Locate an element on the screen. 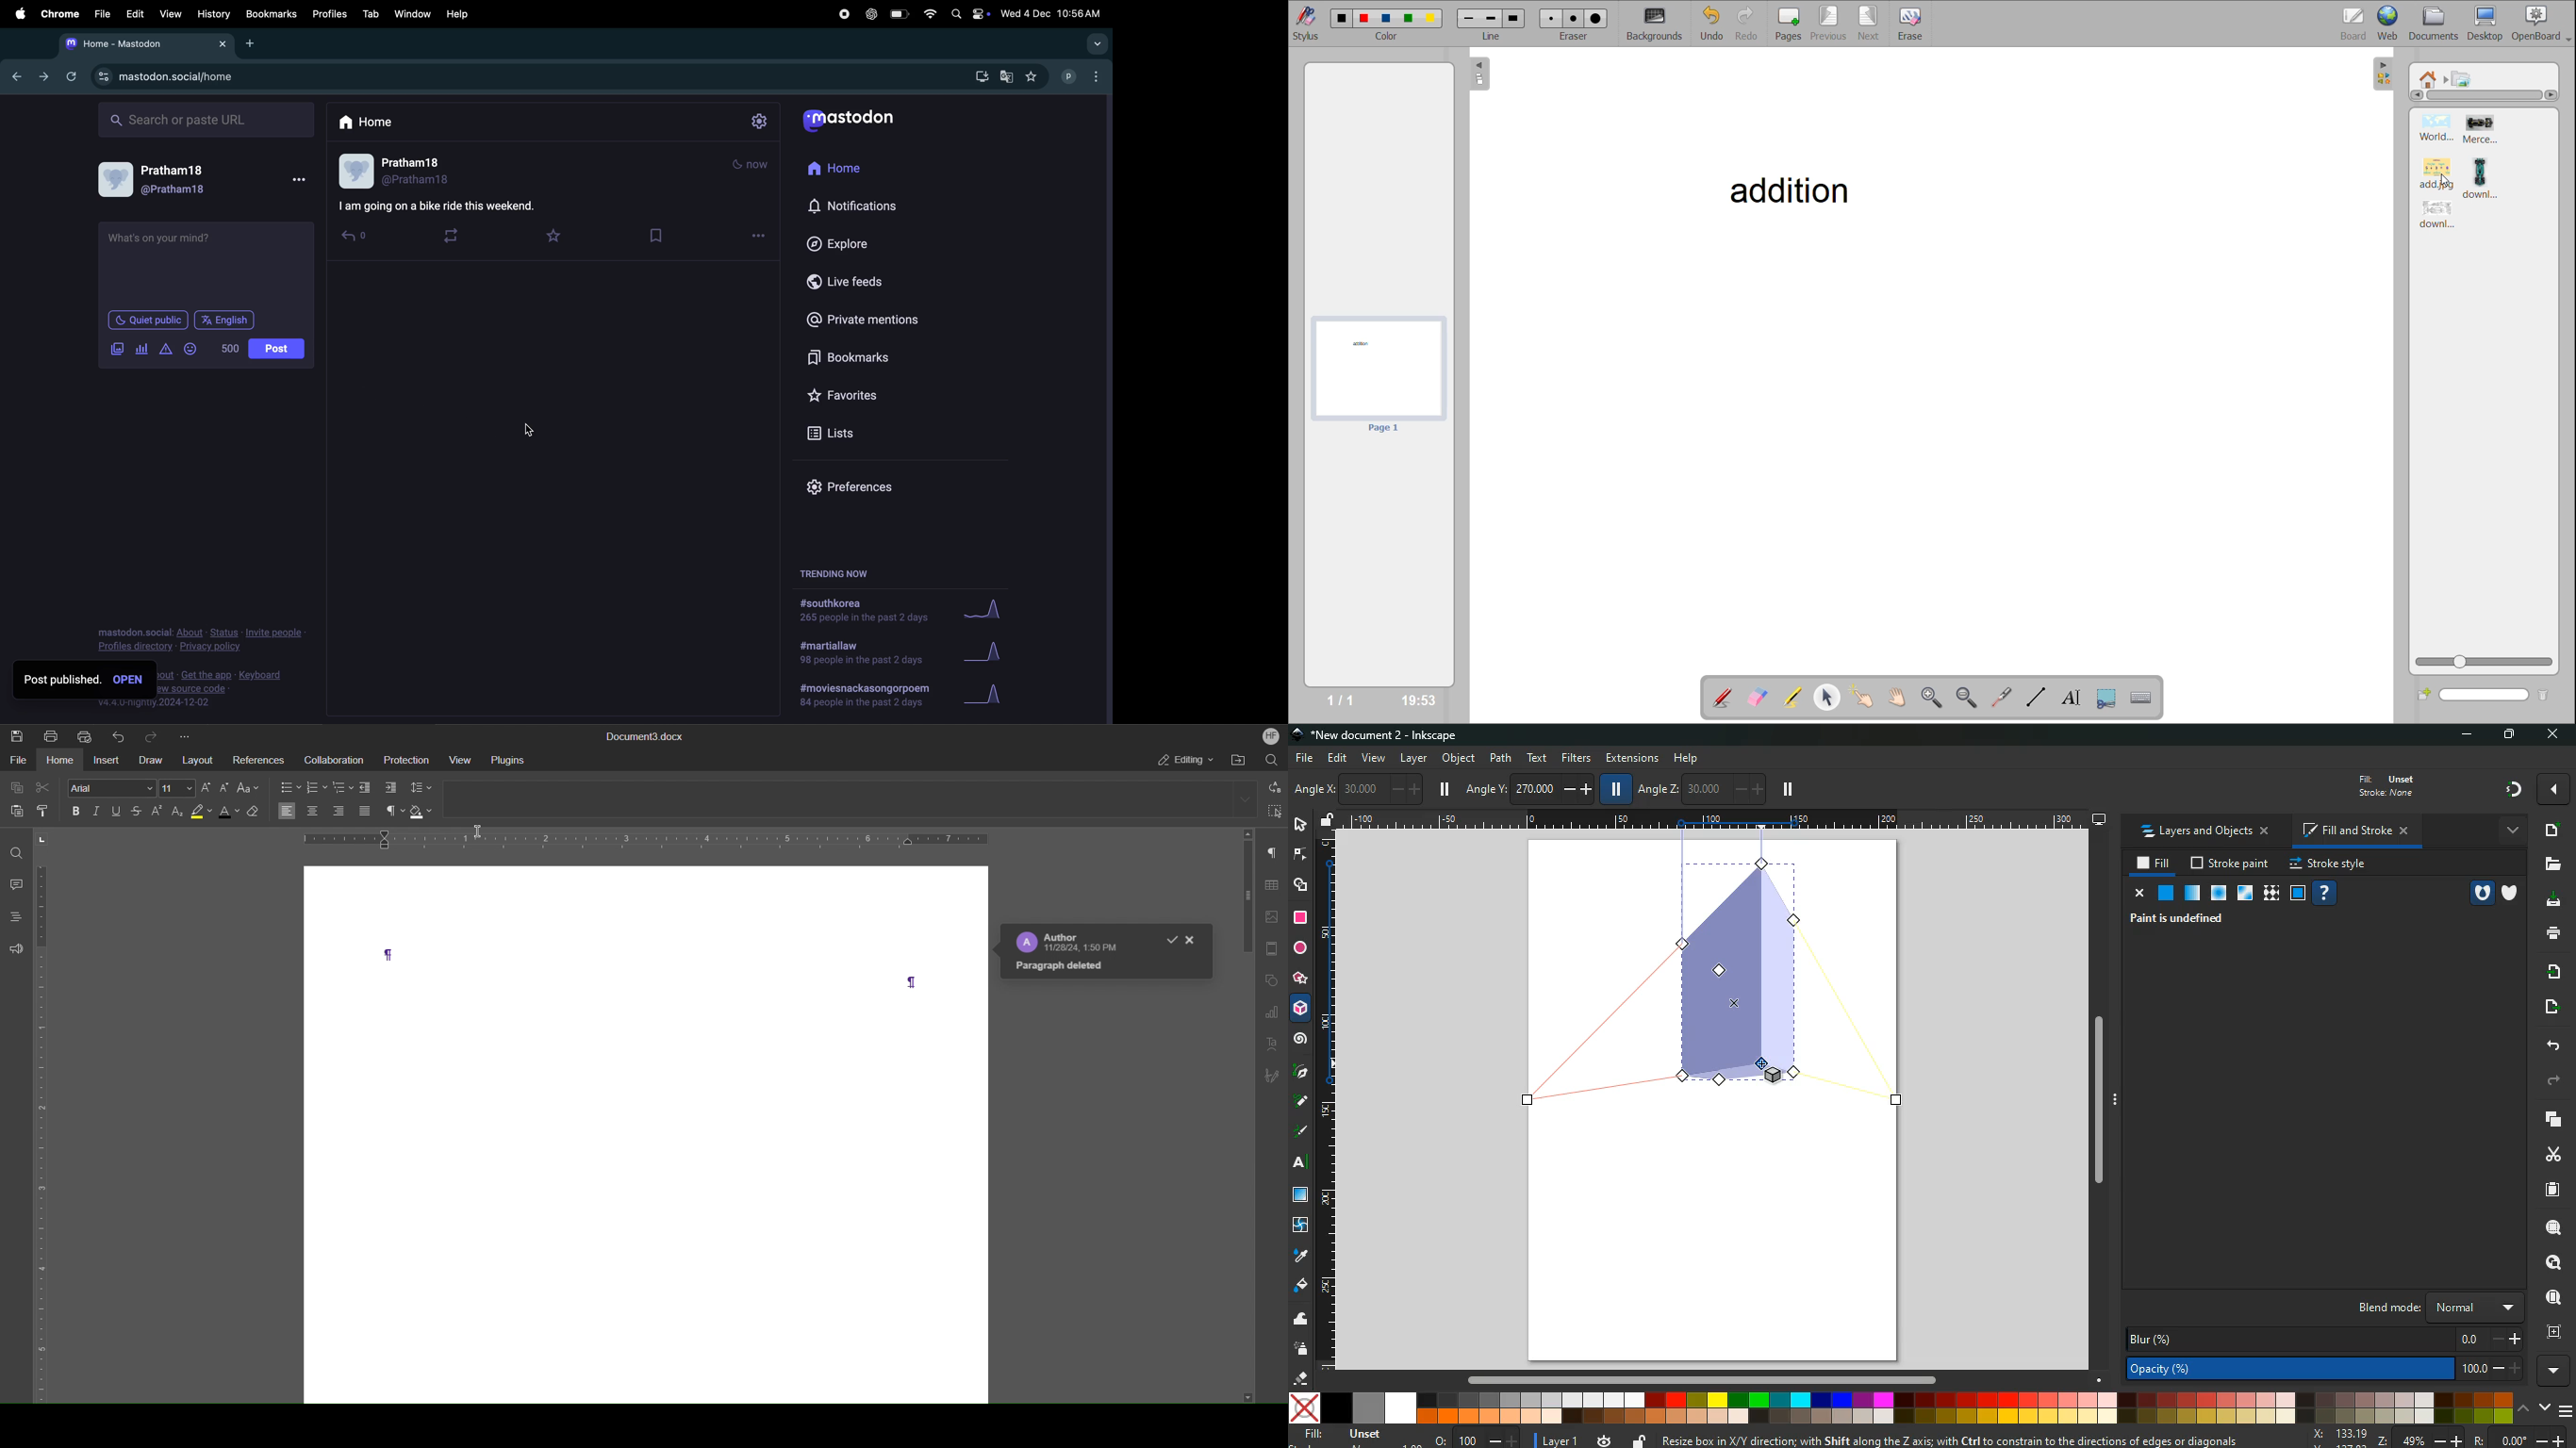 The image size is (2576, 1456). Live feeds is located at coordinates (855, 280).